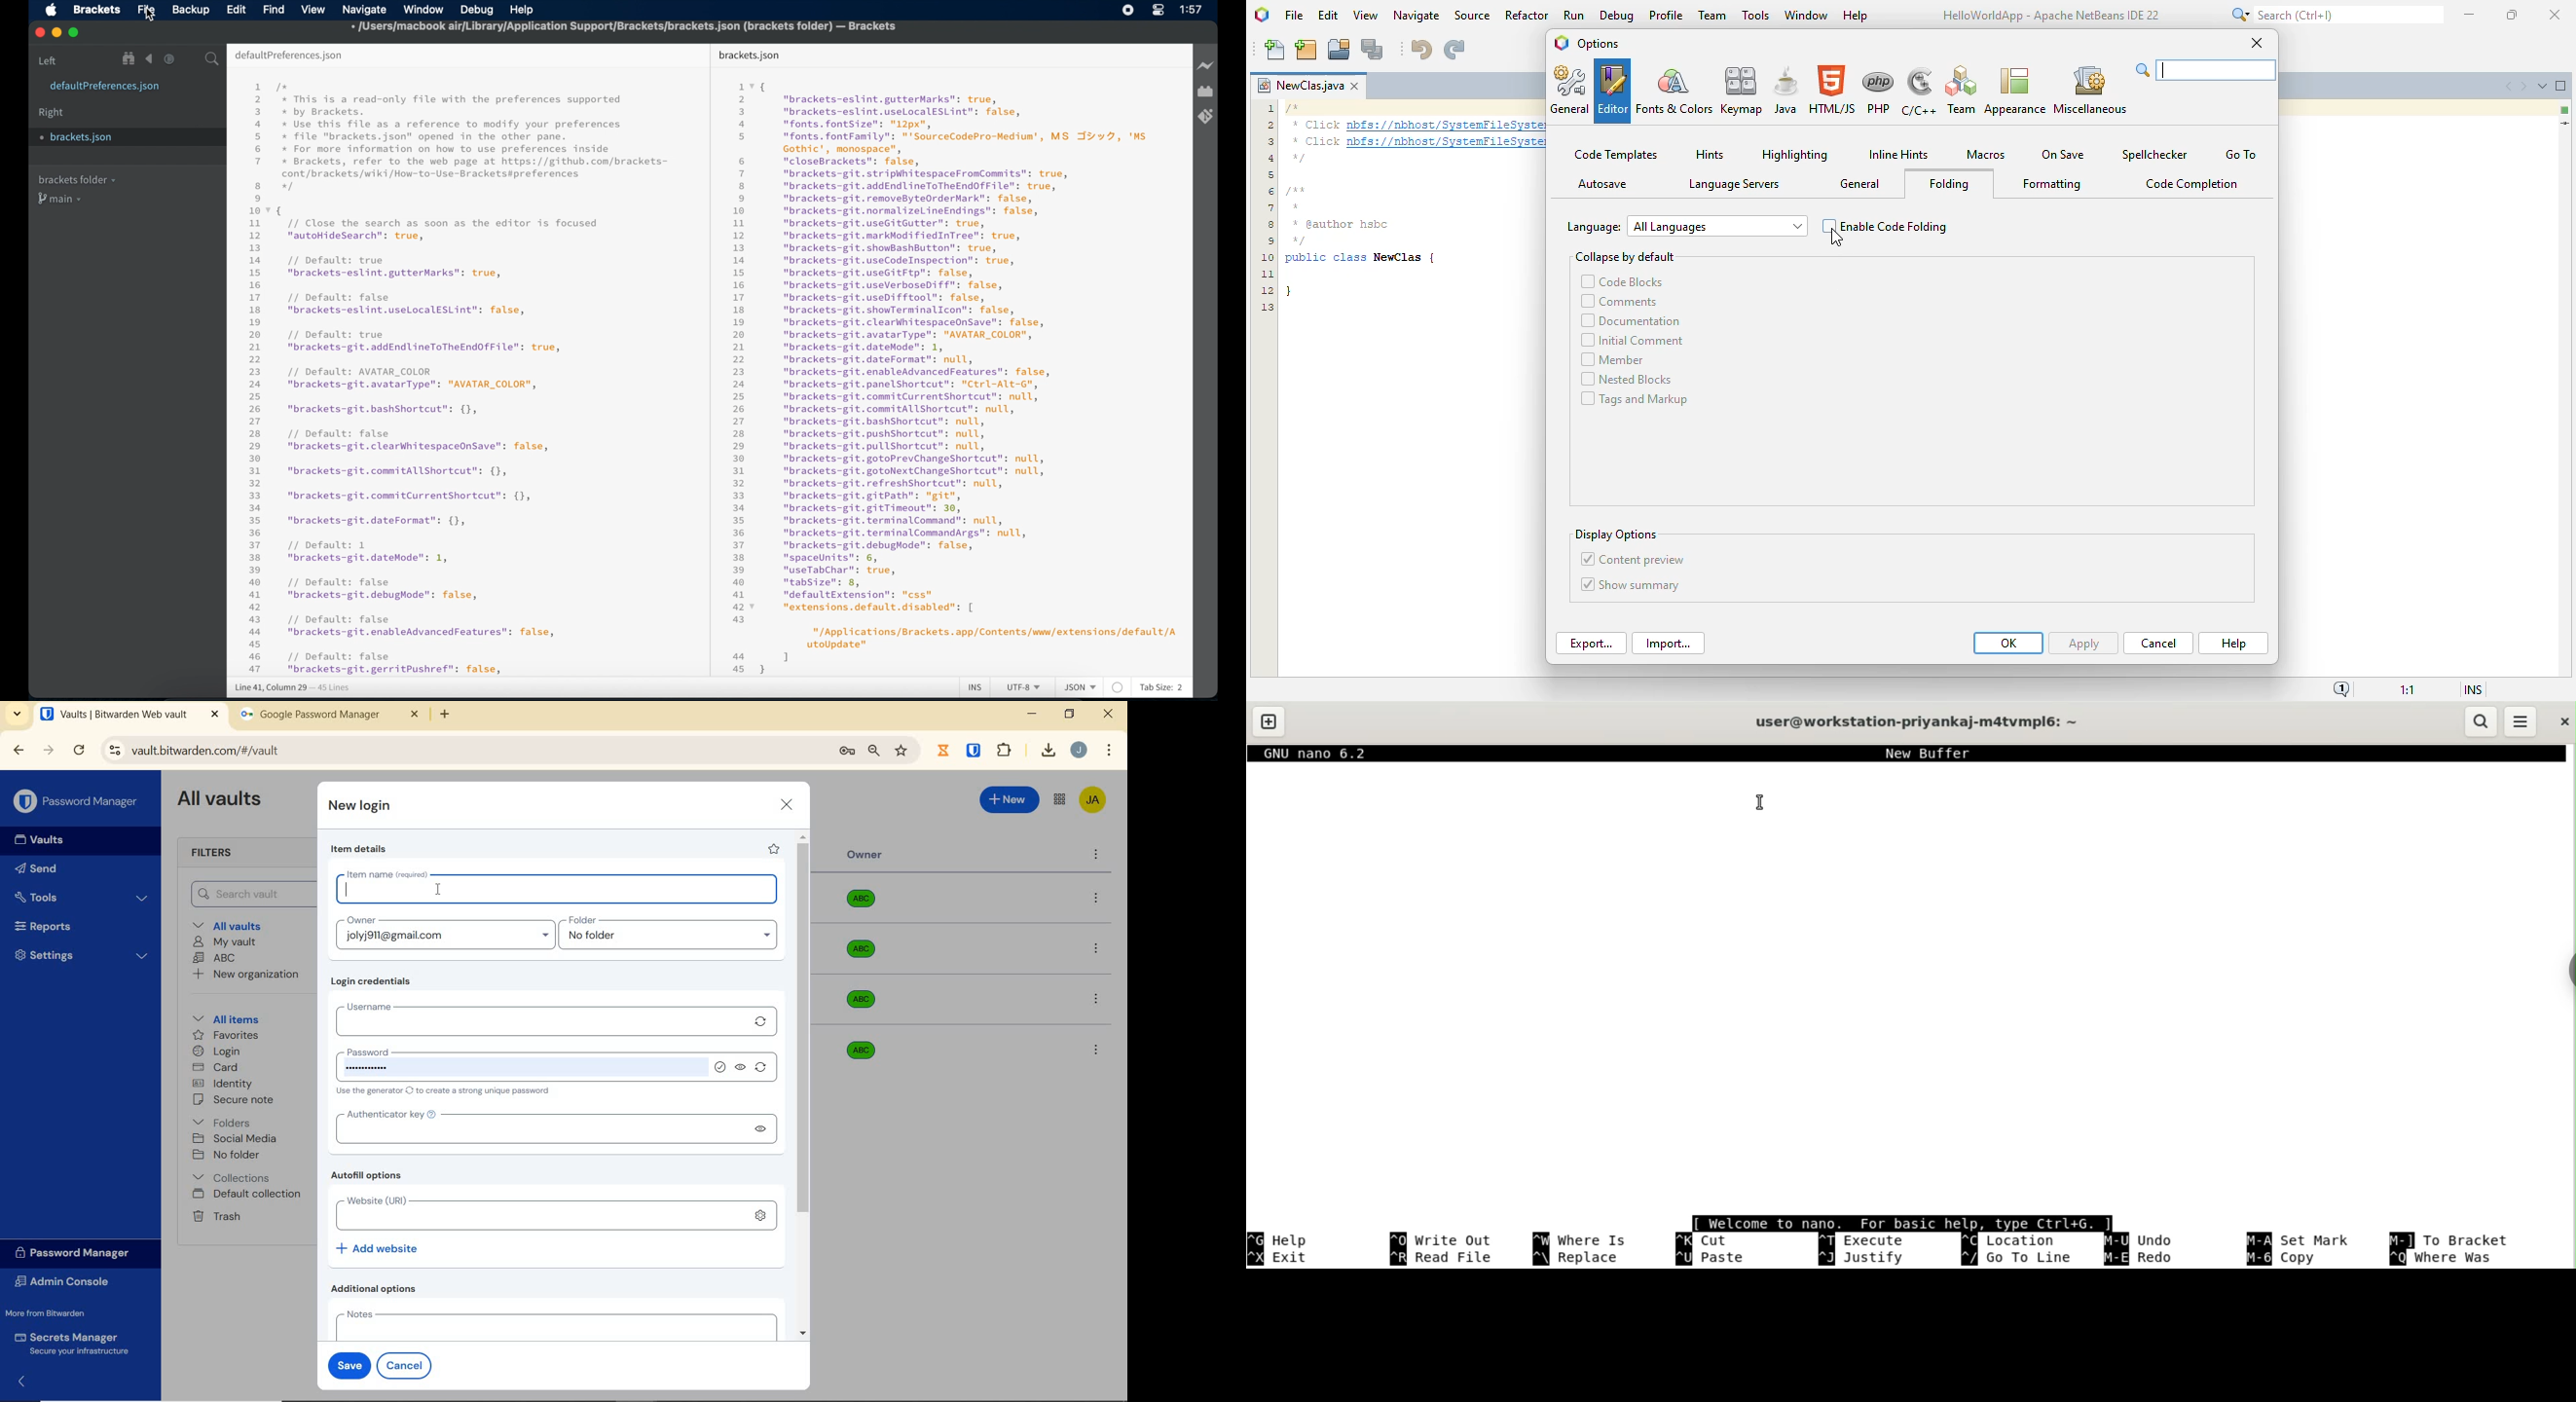 The width and height of the screenshot is (2576, 1428). Describe the element at coordinates (363, 10) in the screenshot. I see `navigate` at that location.